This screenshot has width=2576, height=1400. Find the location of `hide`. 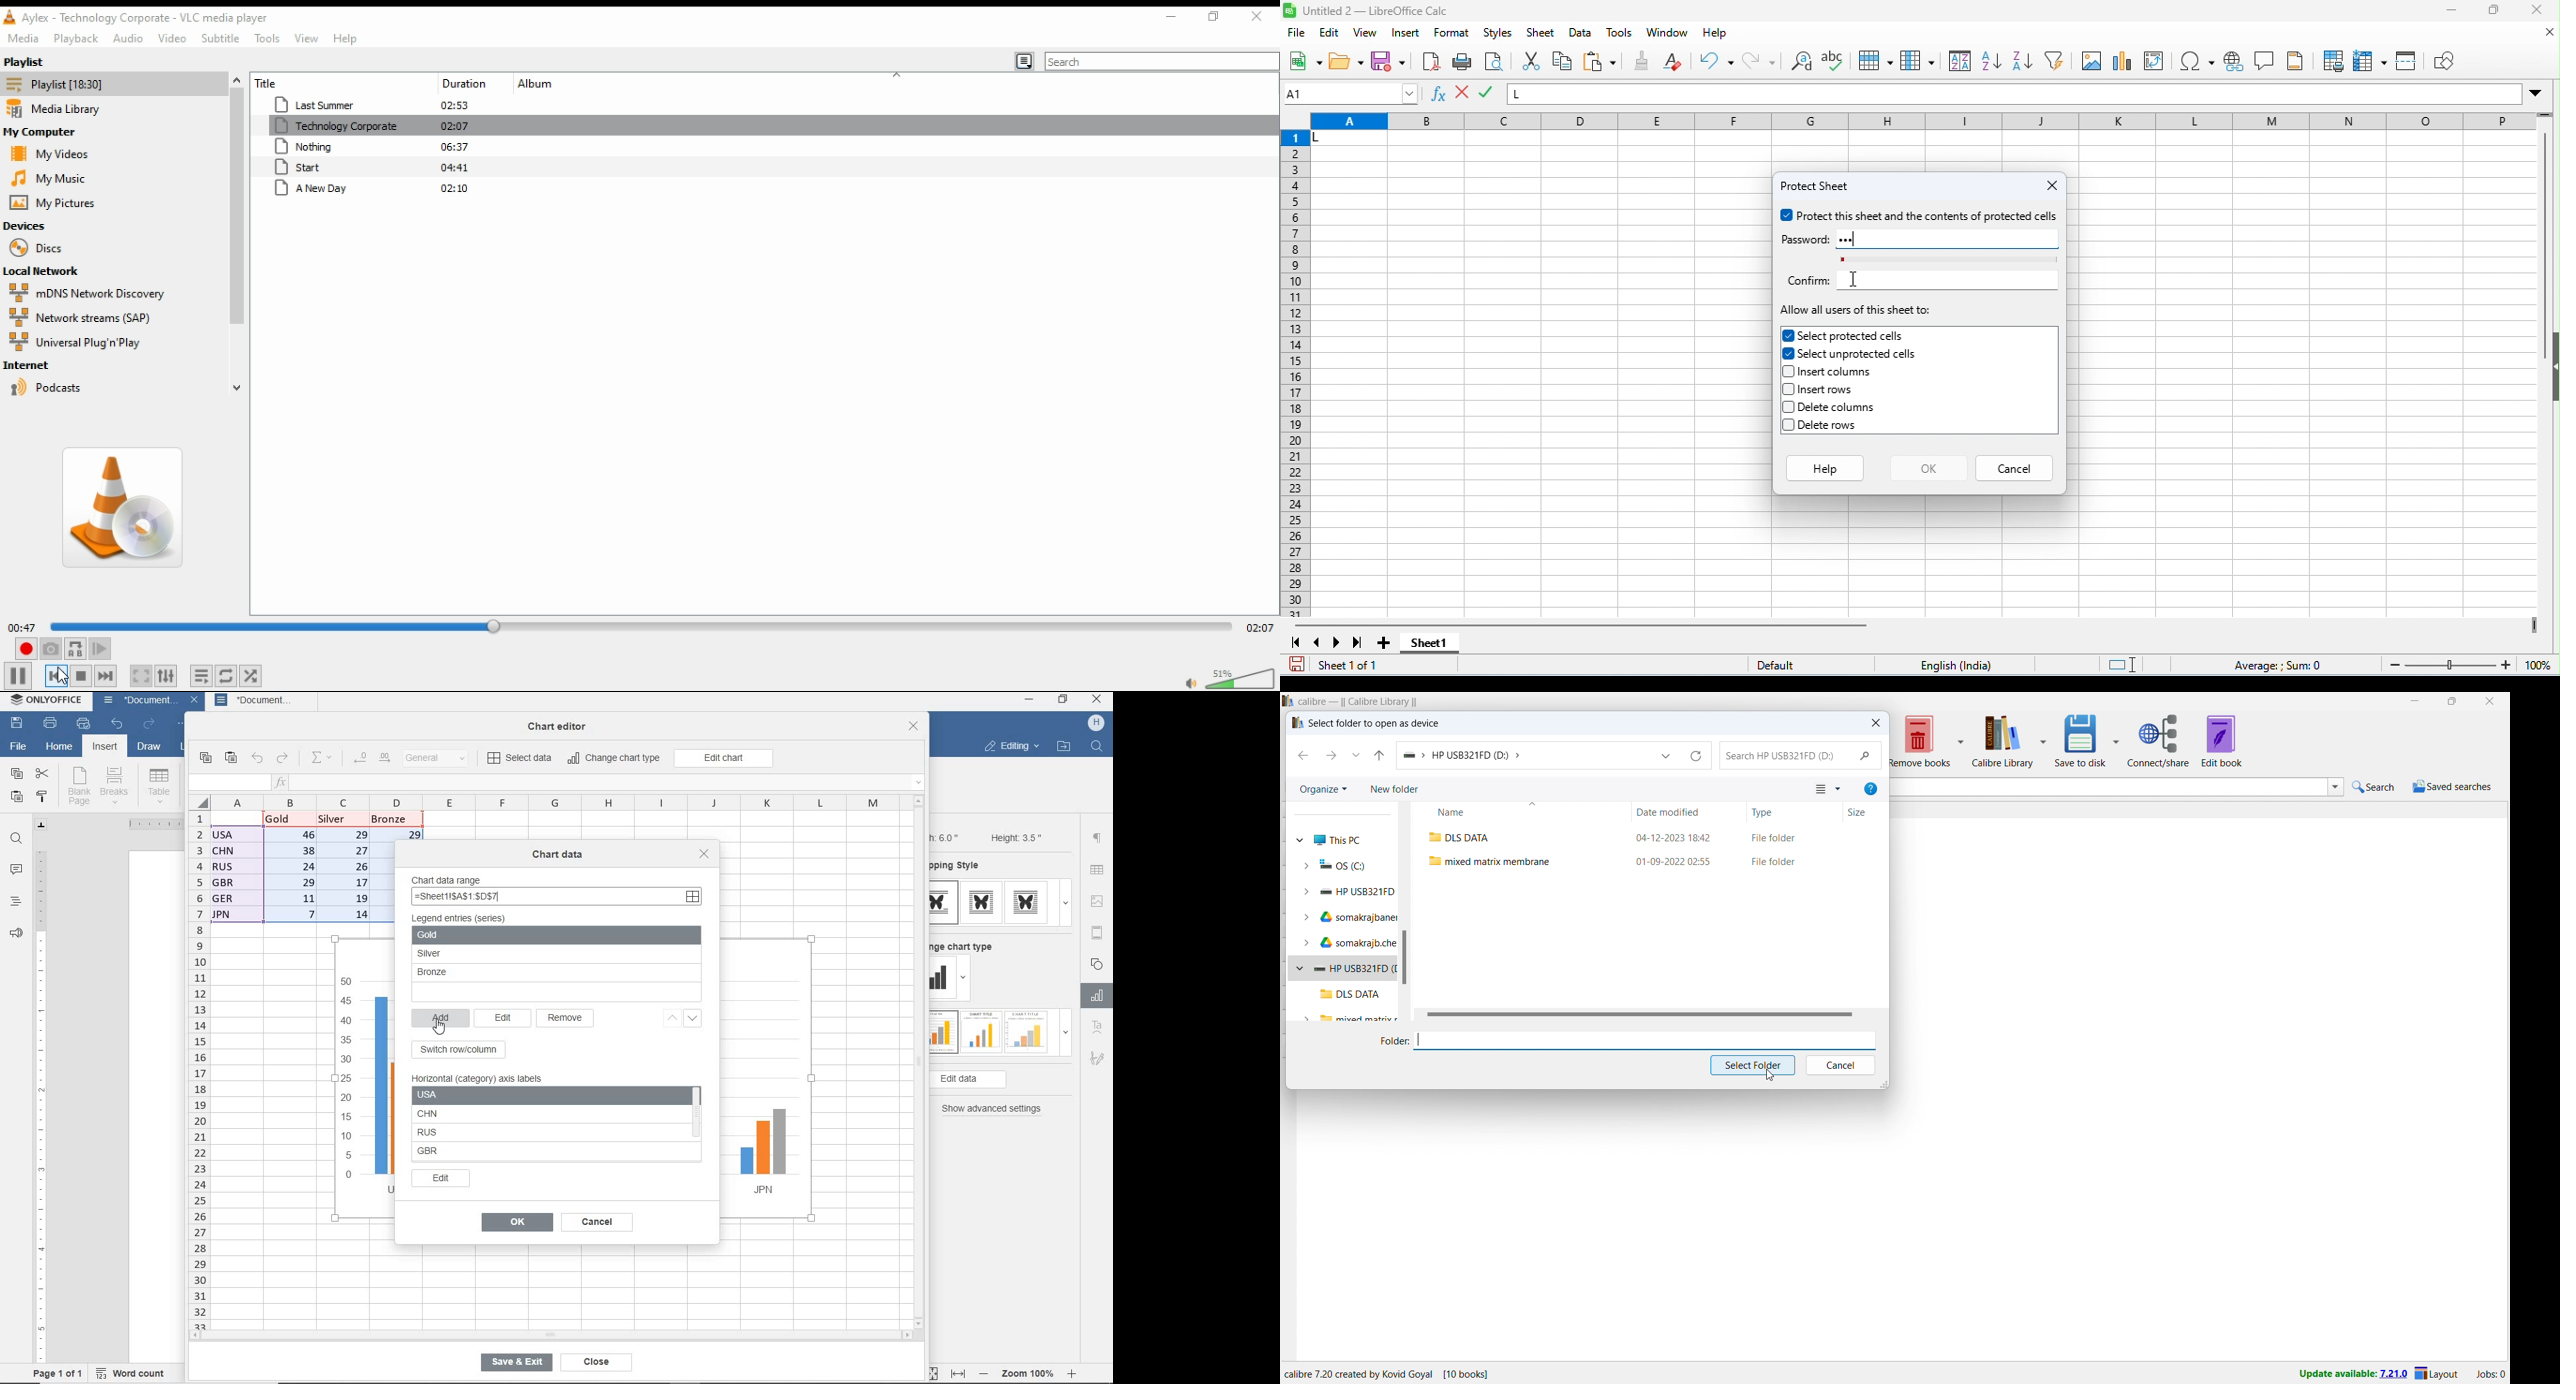

hide is located at coordinates (2552, 365).